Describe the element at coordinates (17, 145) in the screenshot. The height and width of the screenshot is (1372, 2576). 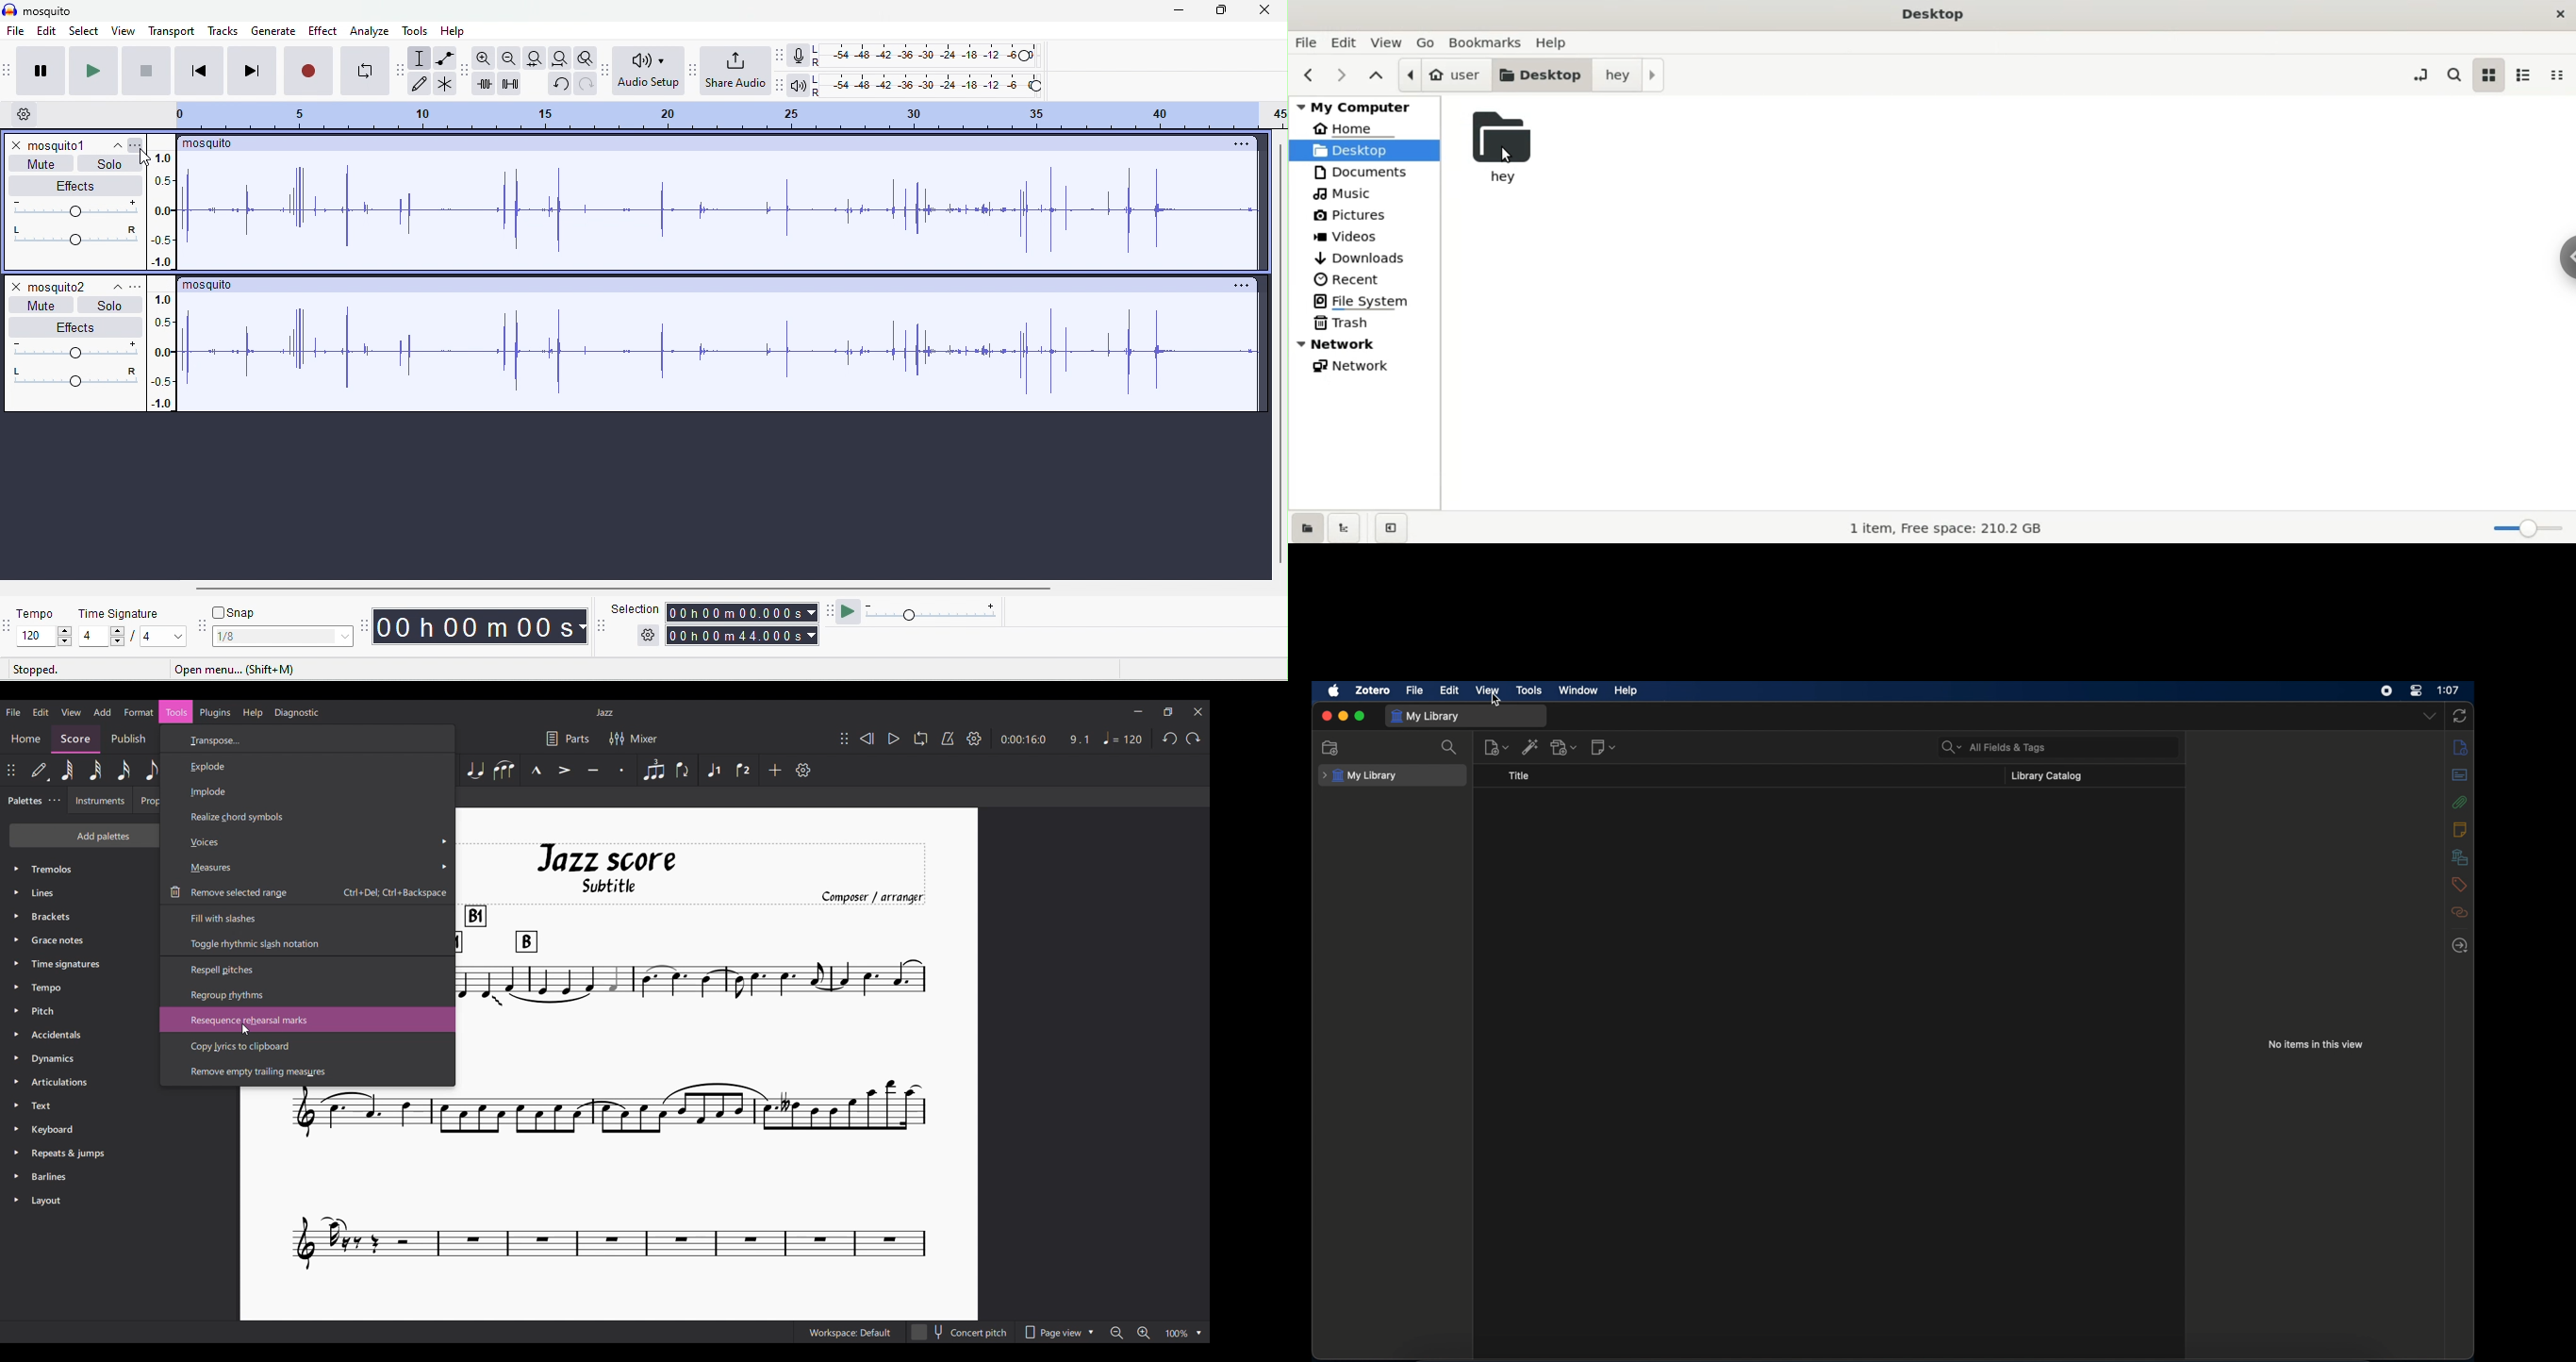
I see `close` at that location.